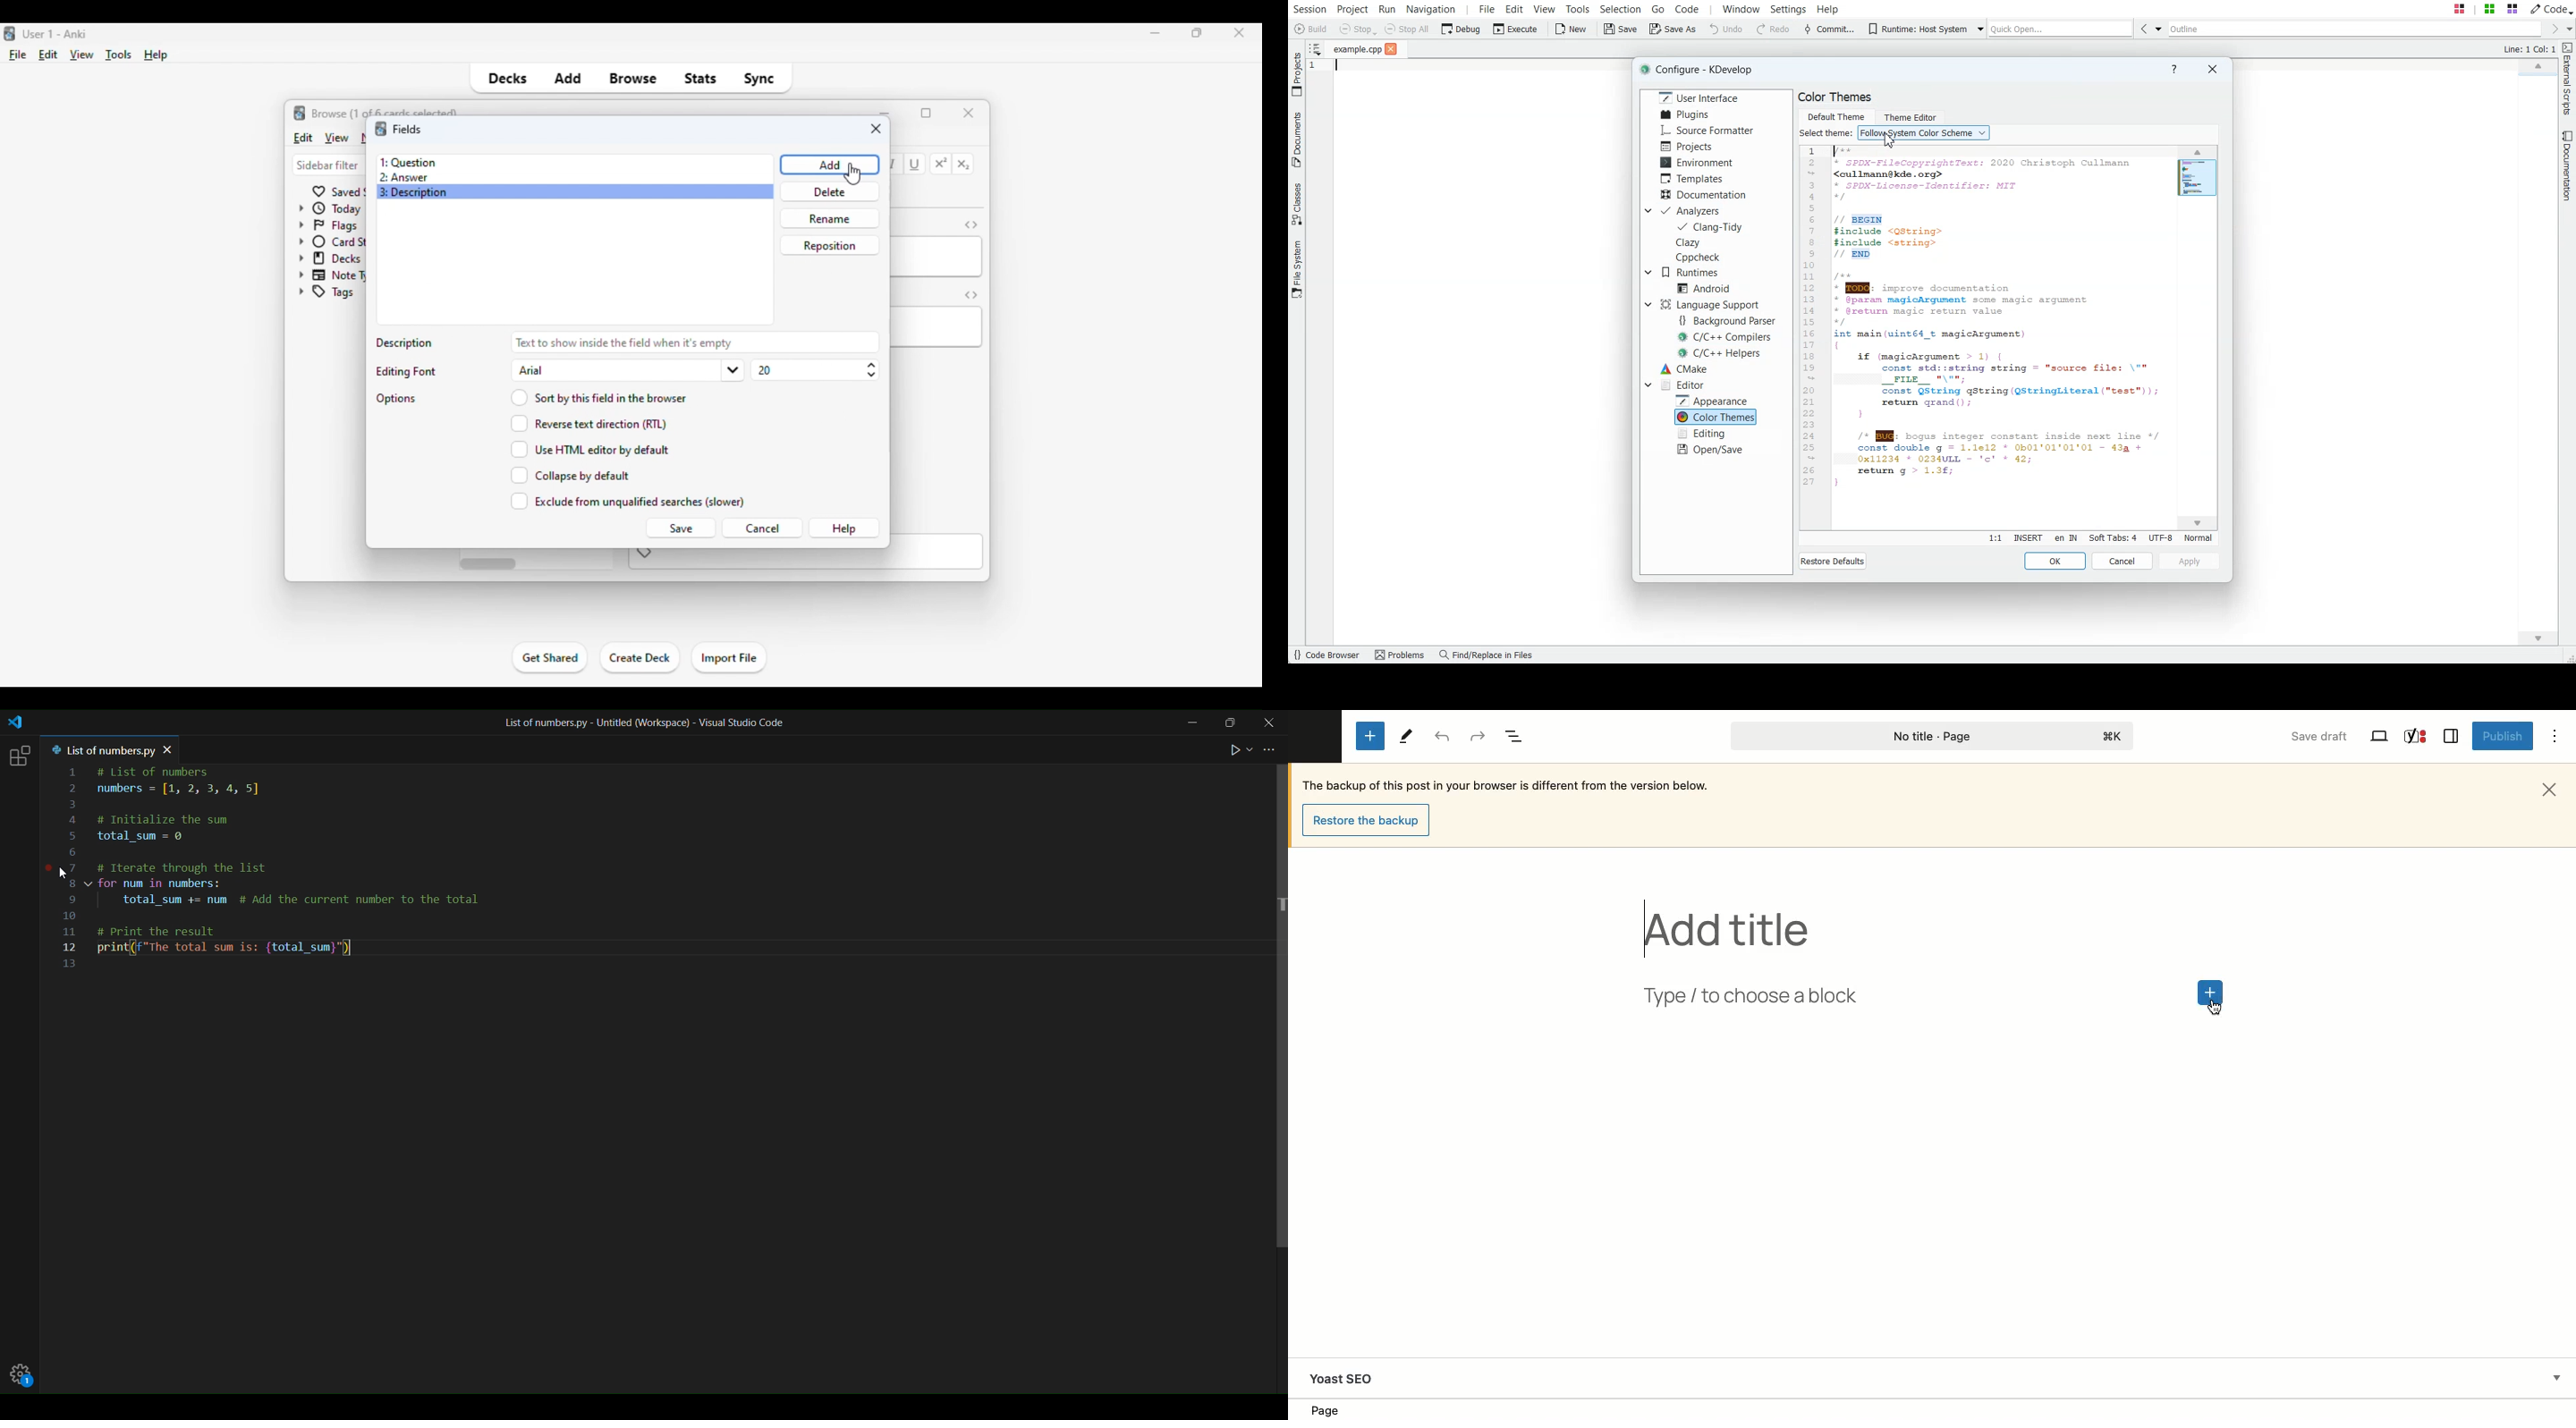 This screenshot has width=2576, height=1428. Describe the element at coordinates (815, 370) in the screenshot. I see `20` at that location.